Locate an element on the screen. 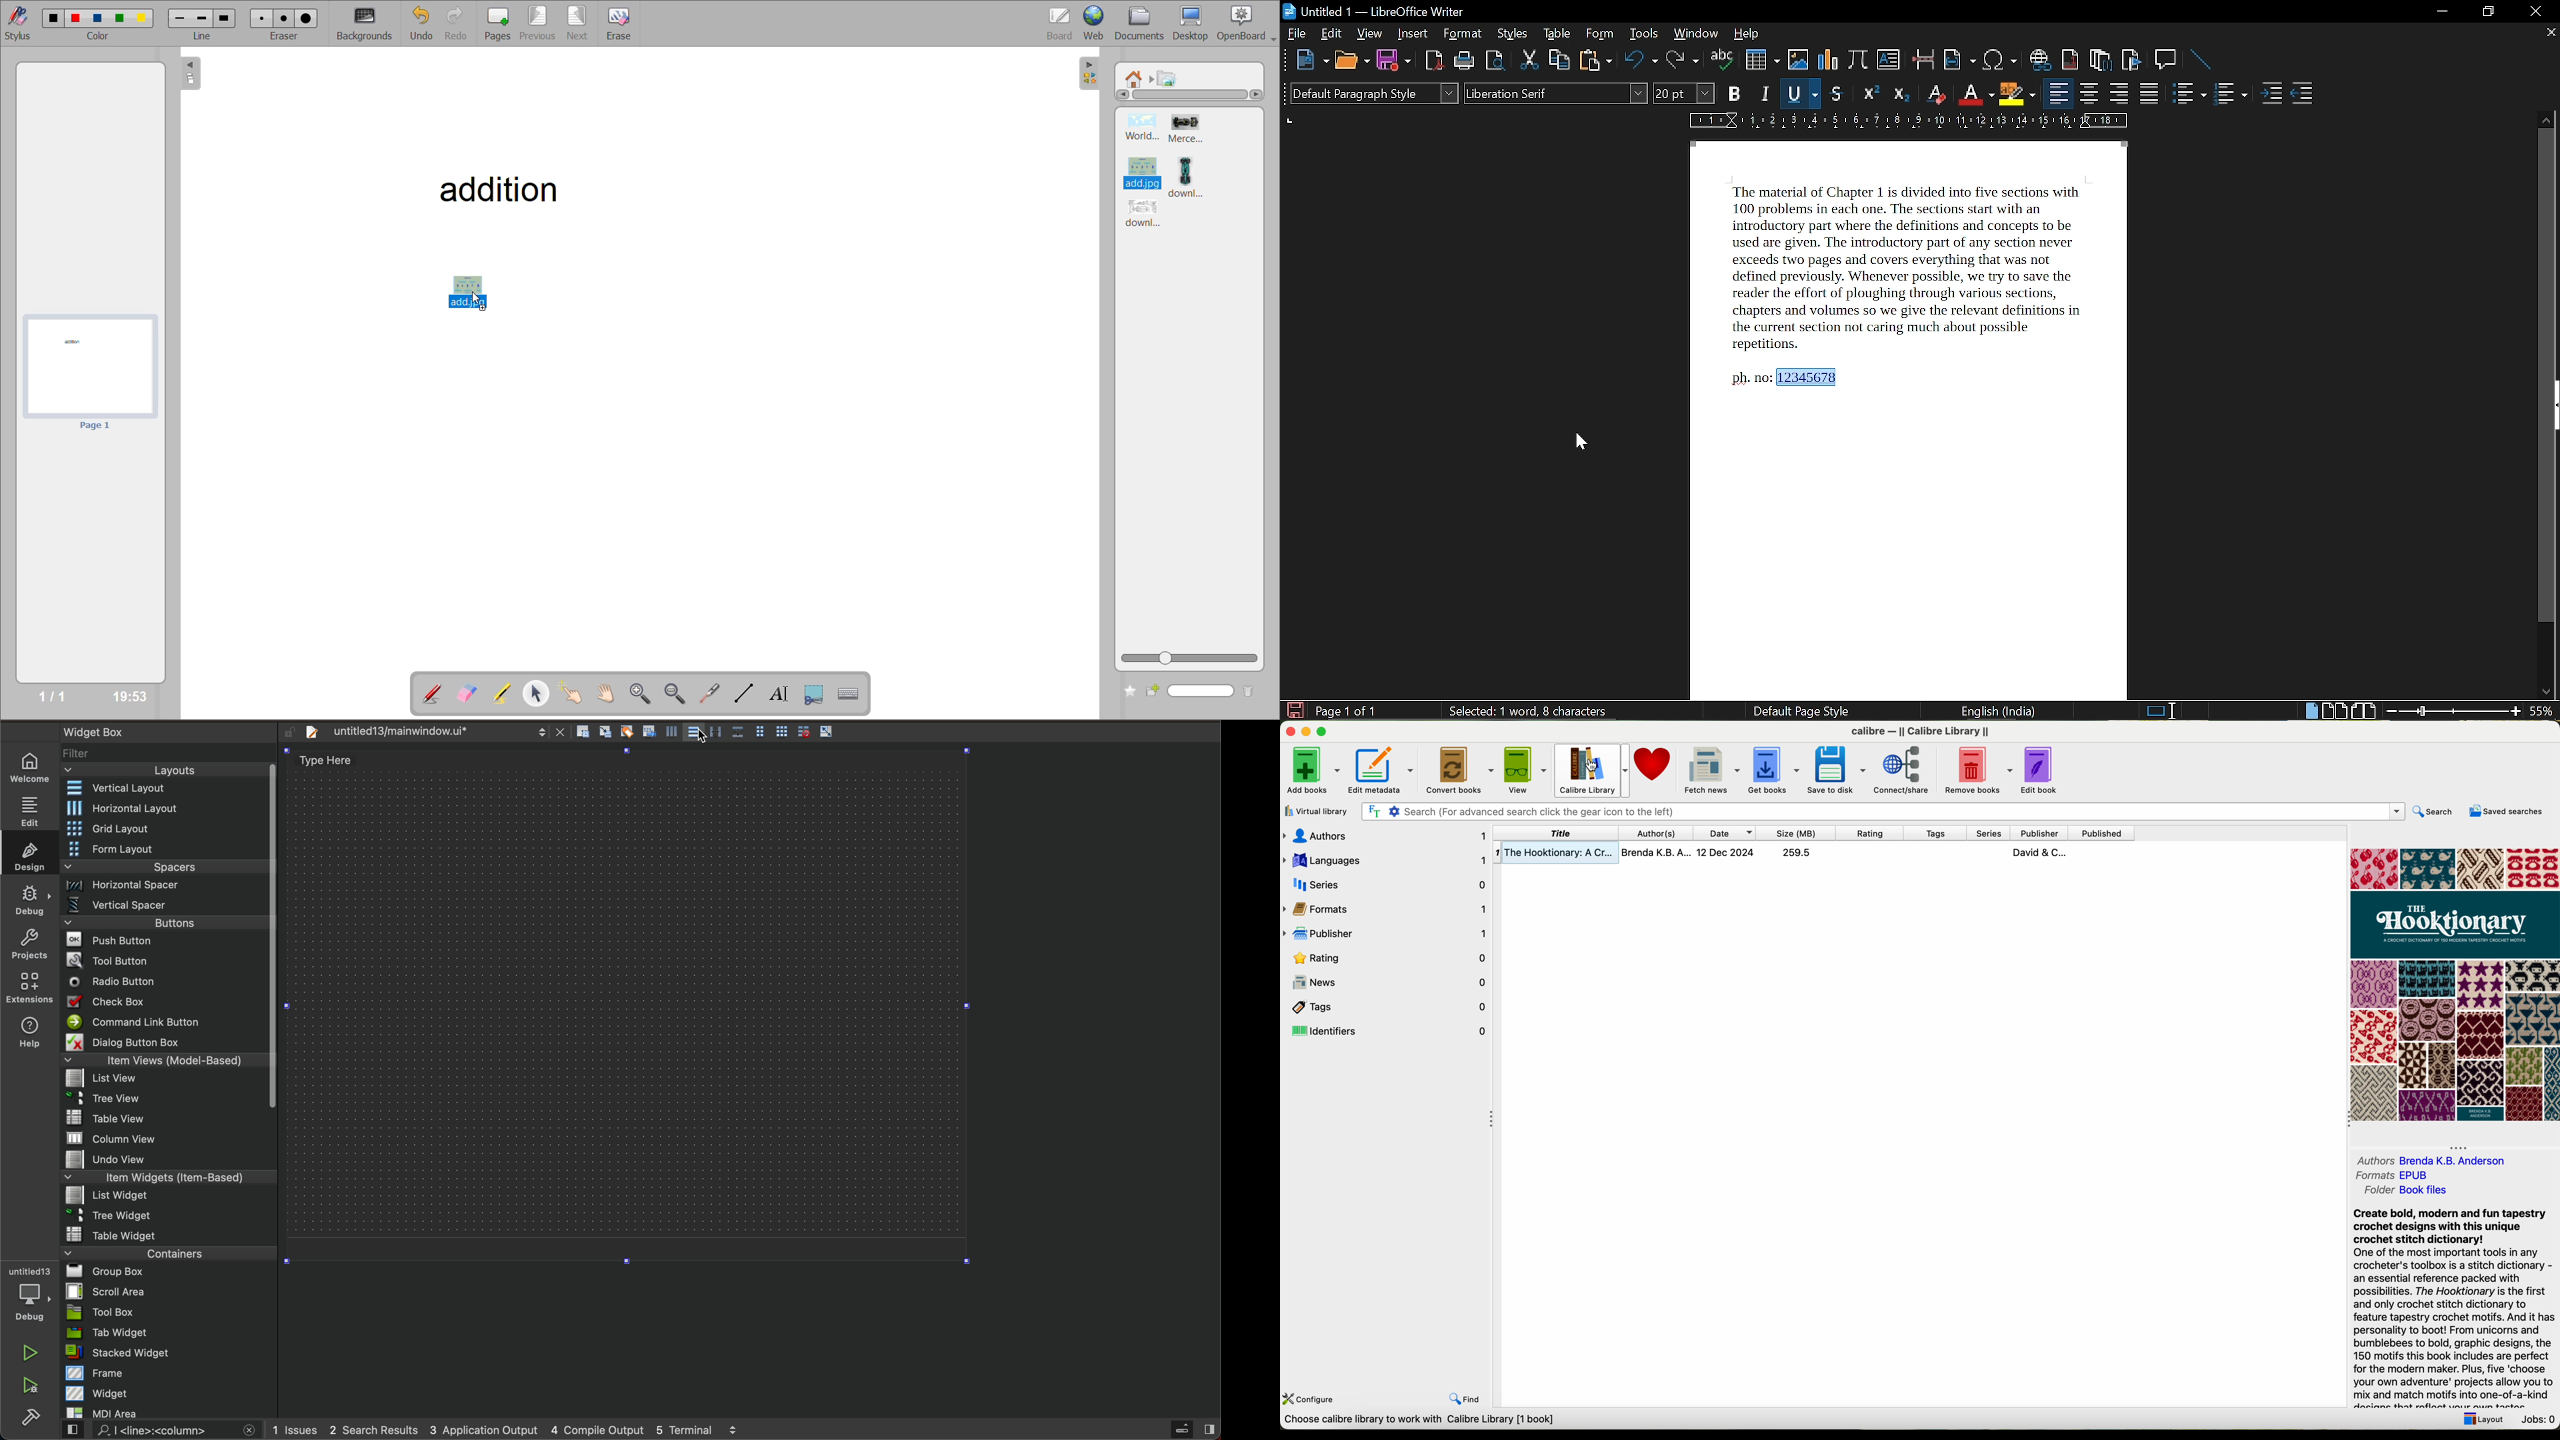 The image size is (2576, 1456). authors Brenda K. B. Andreson is located at coordinates (2430, 1161).